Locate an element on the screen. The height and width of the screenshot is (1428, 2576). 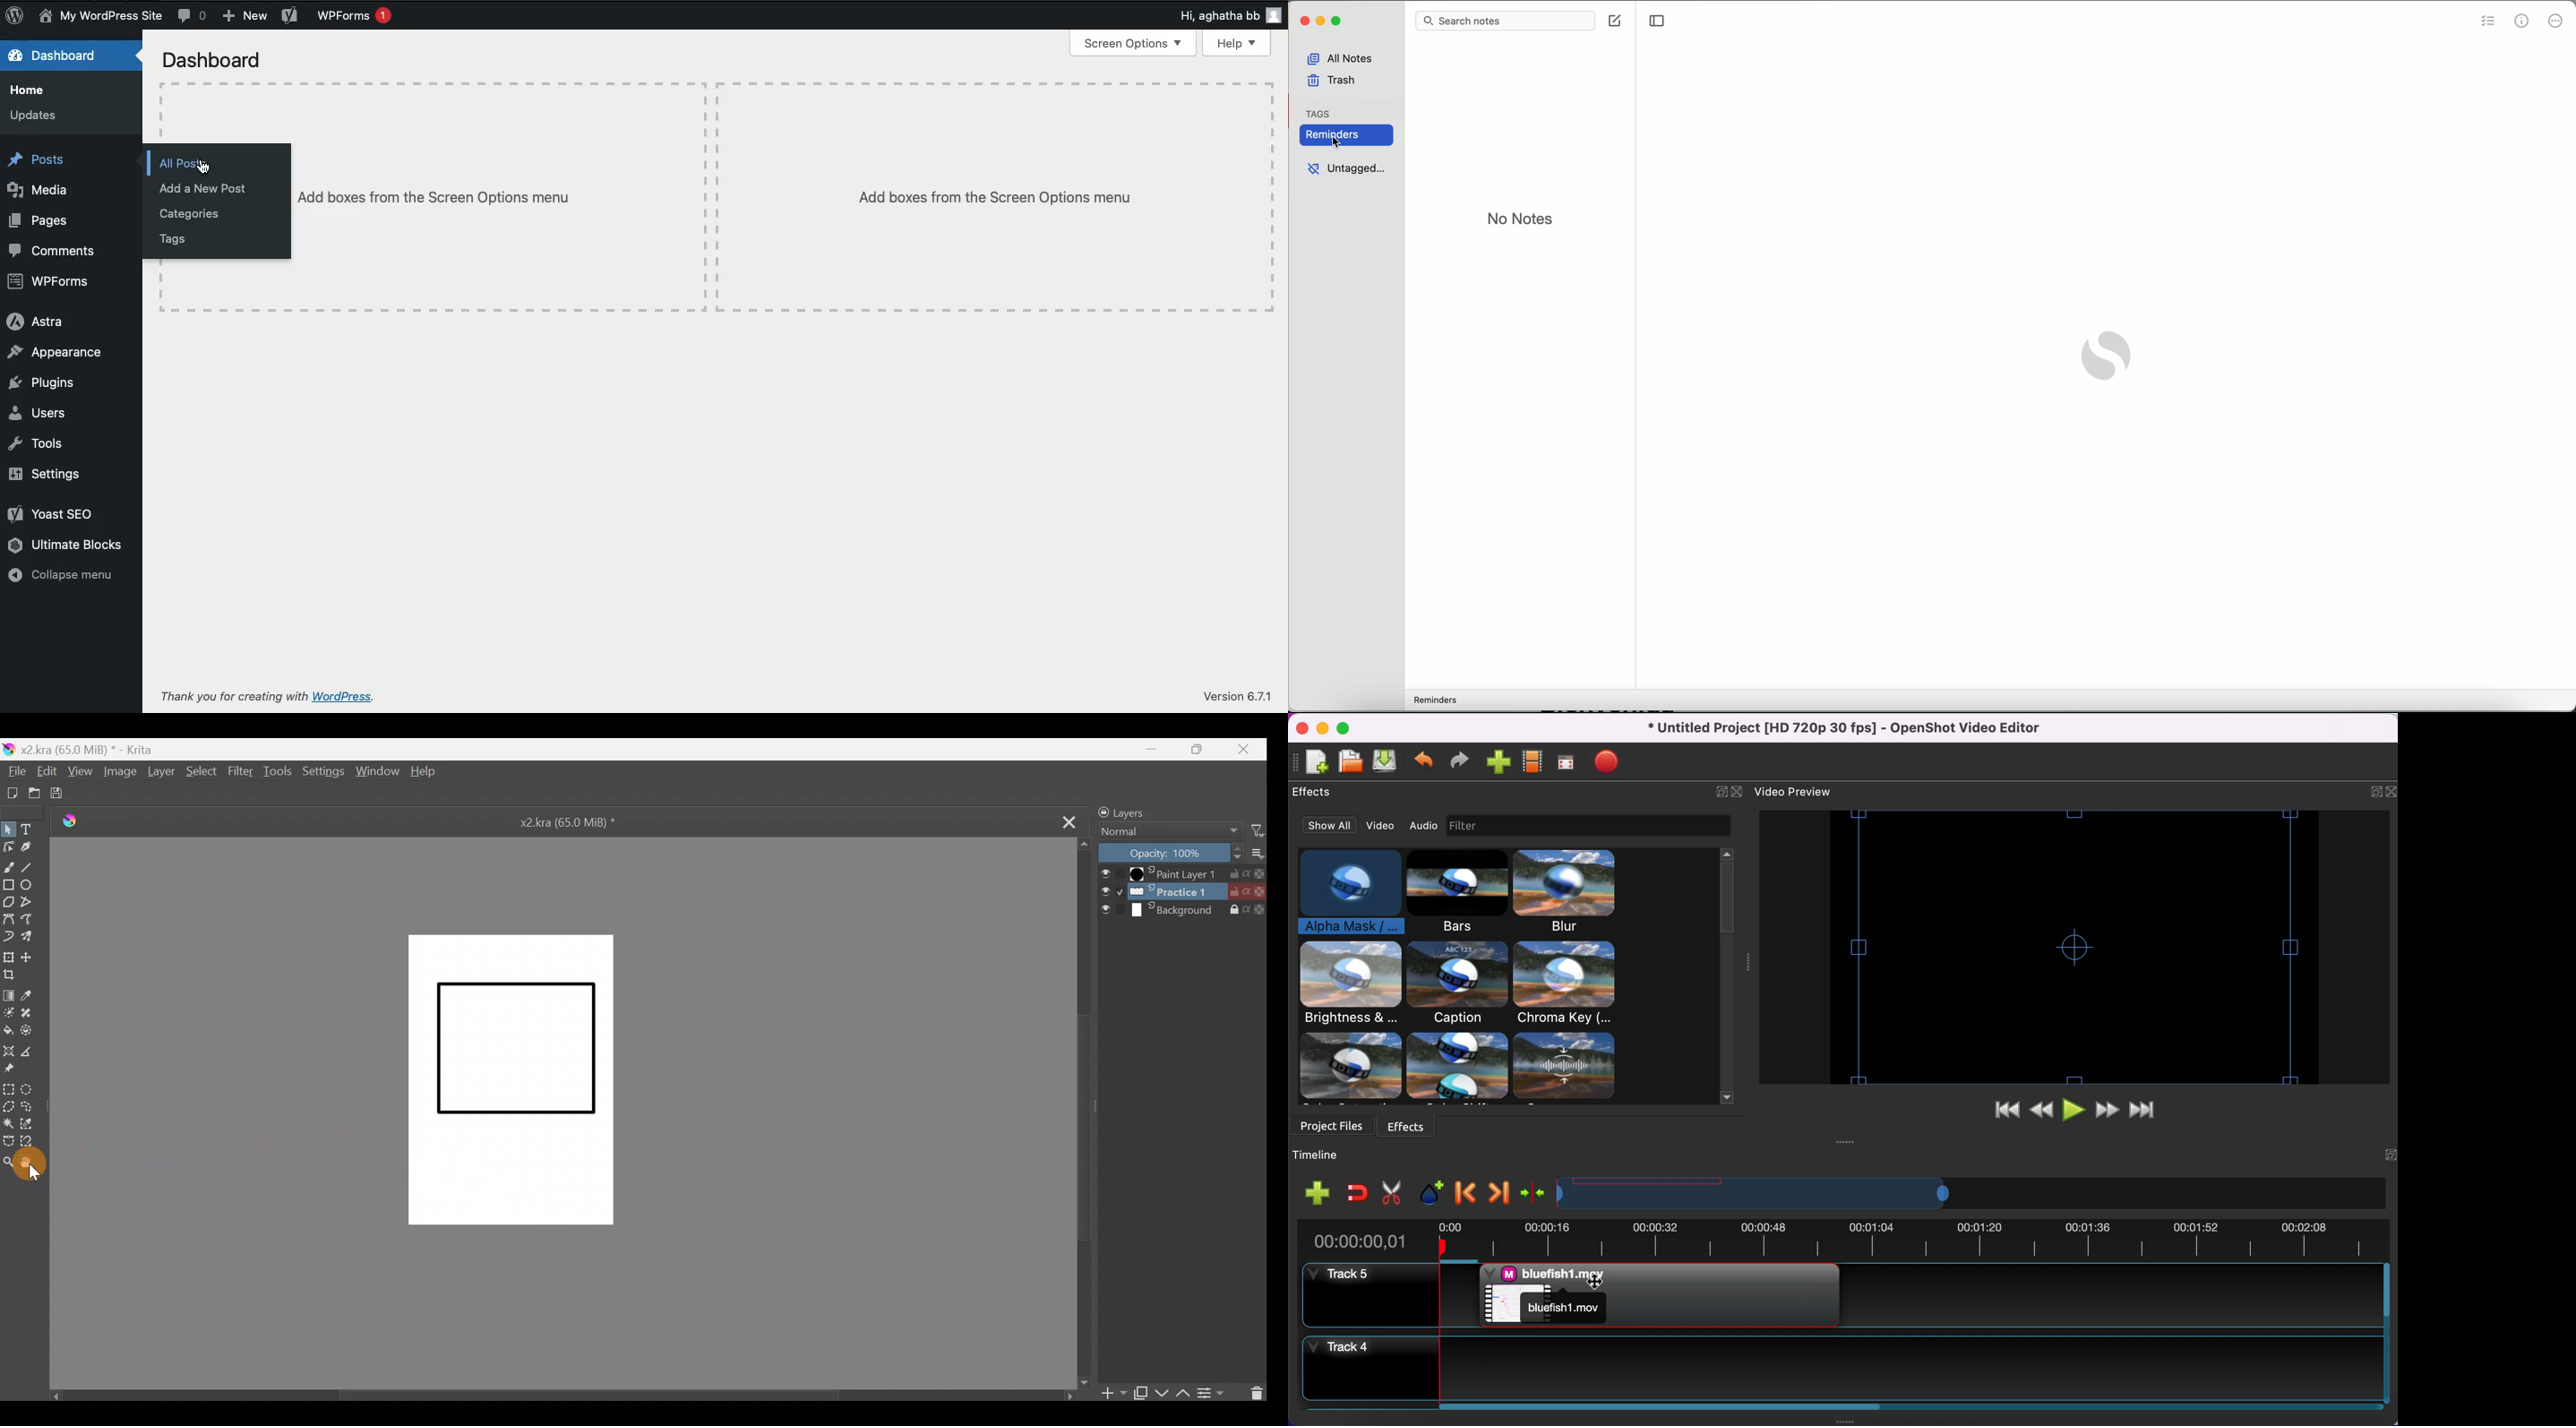
add marker is located at coordinates (1428, 1191).